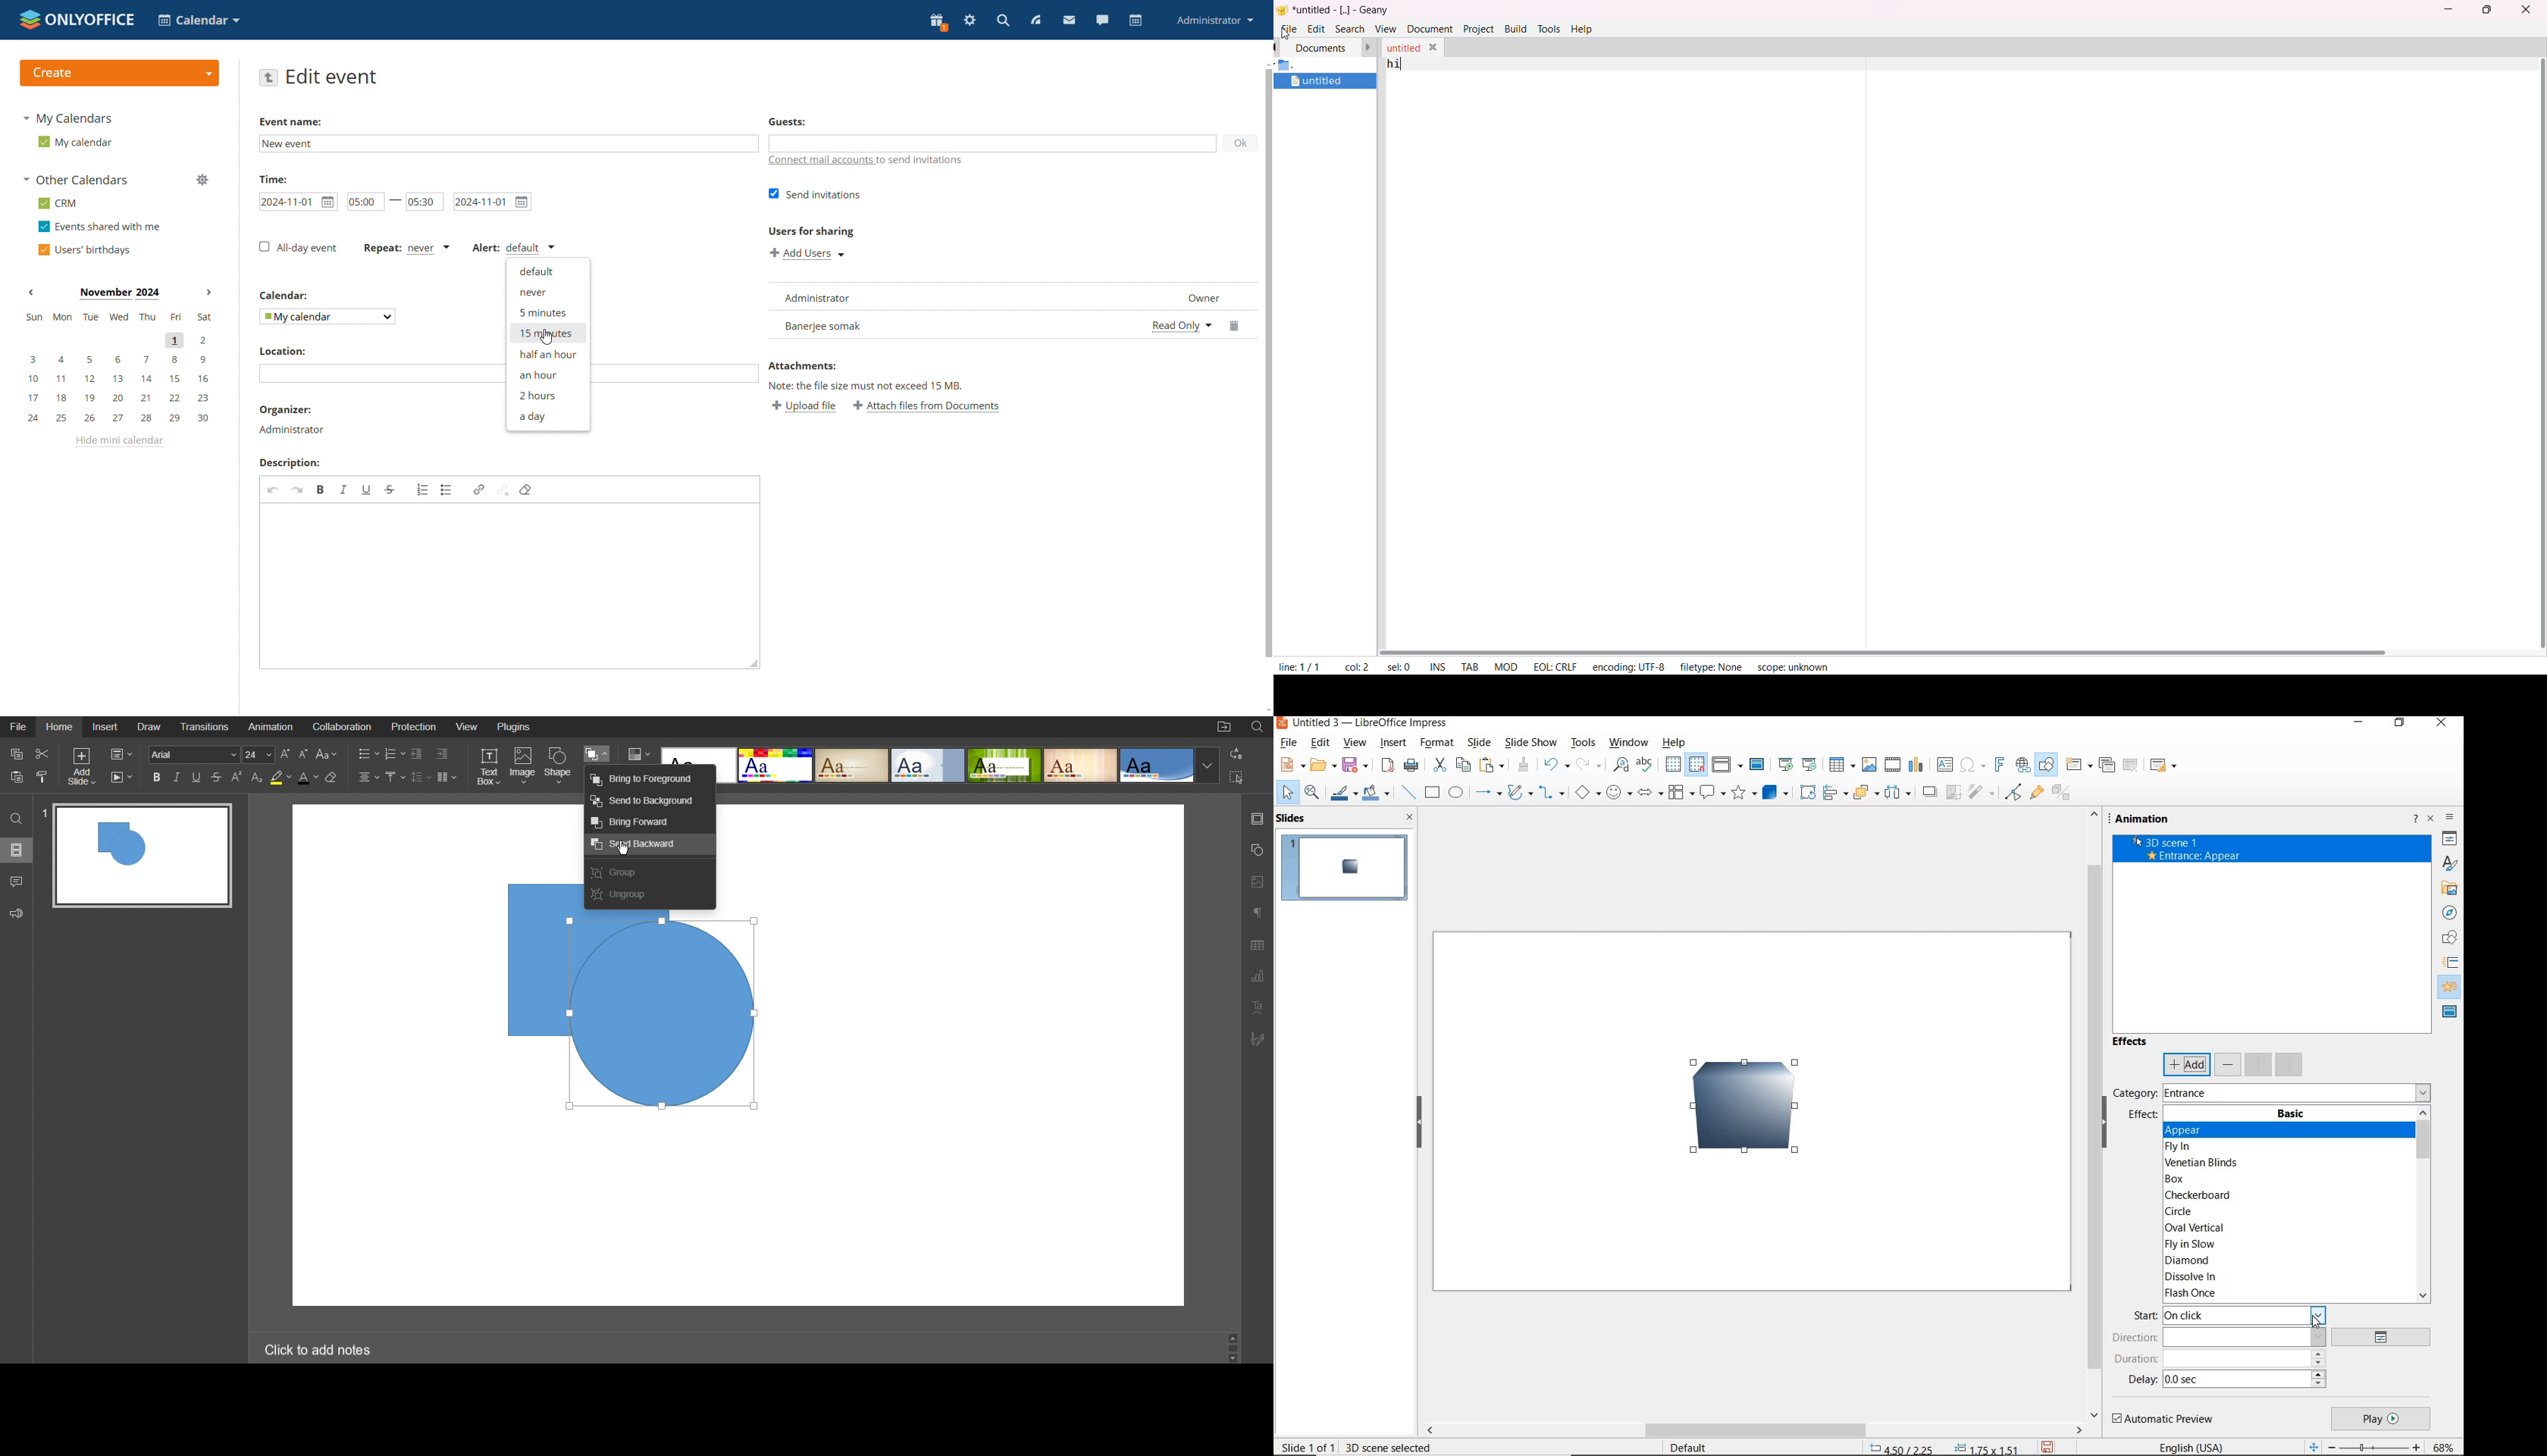 This screenshot has width=2548, height=1456. What do you see at coordinates (1236, 777) in the screenshot?
I see `Selection` at bounding box center [1236, 777].